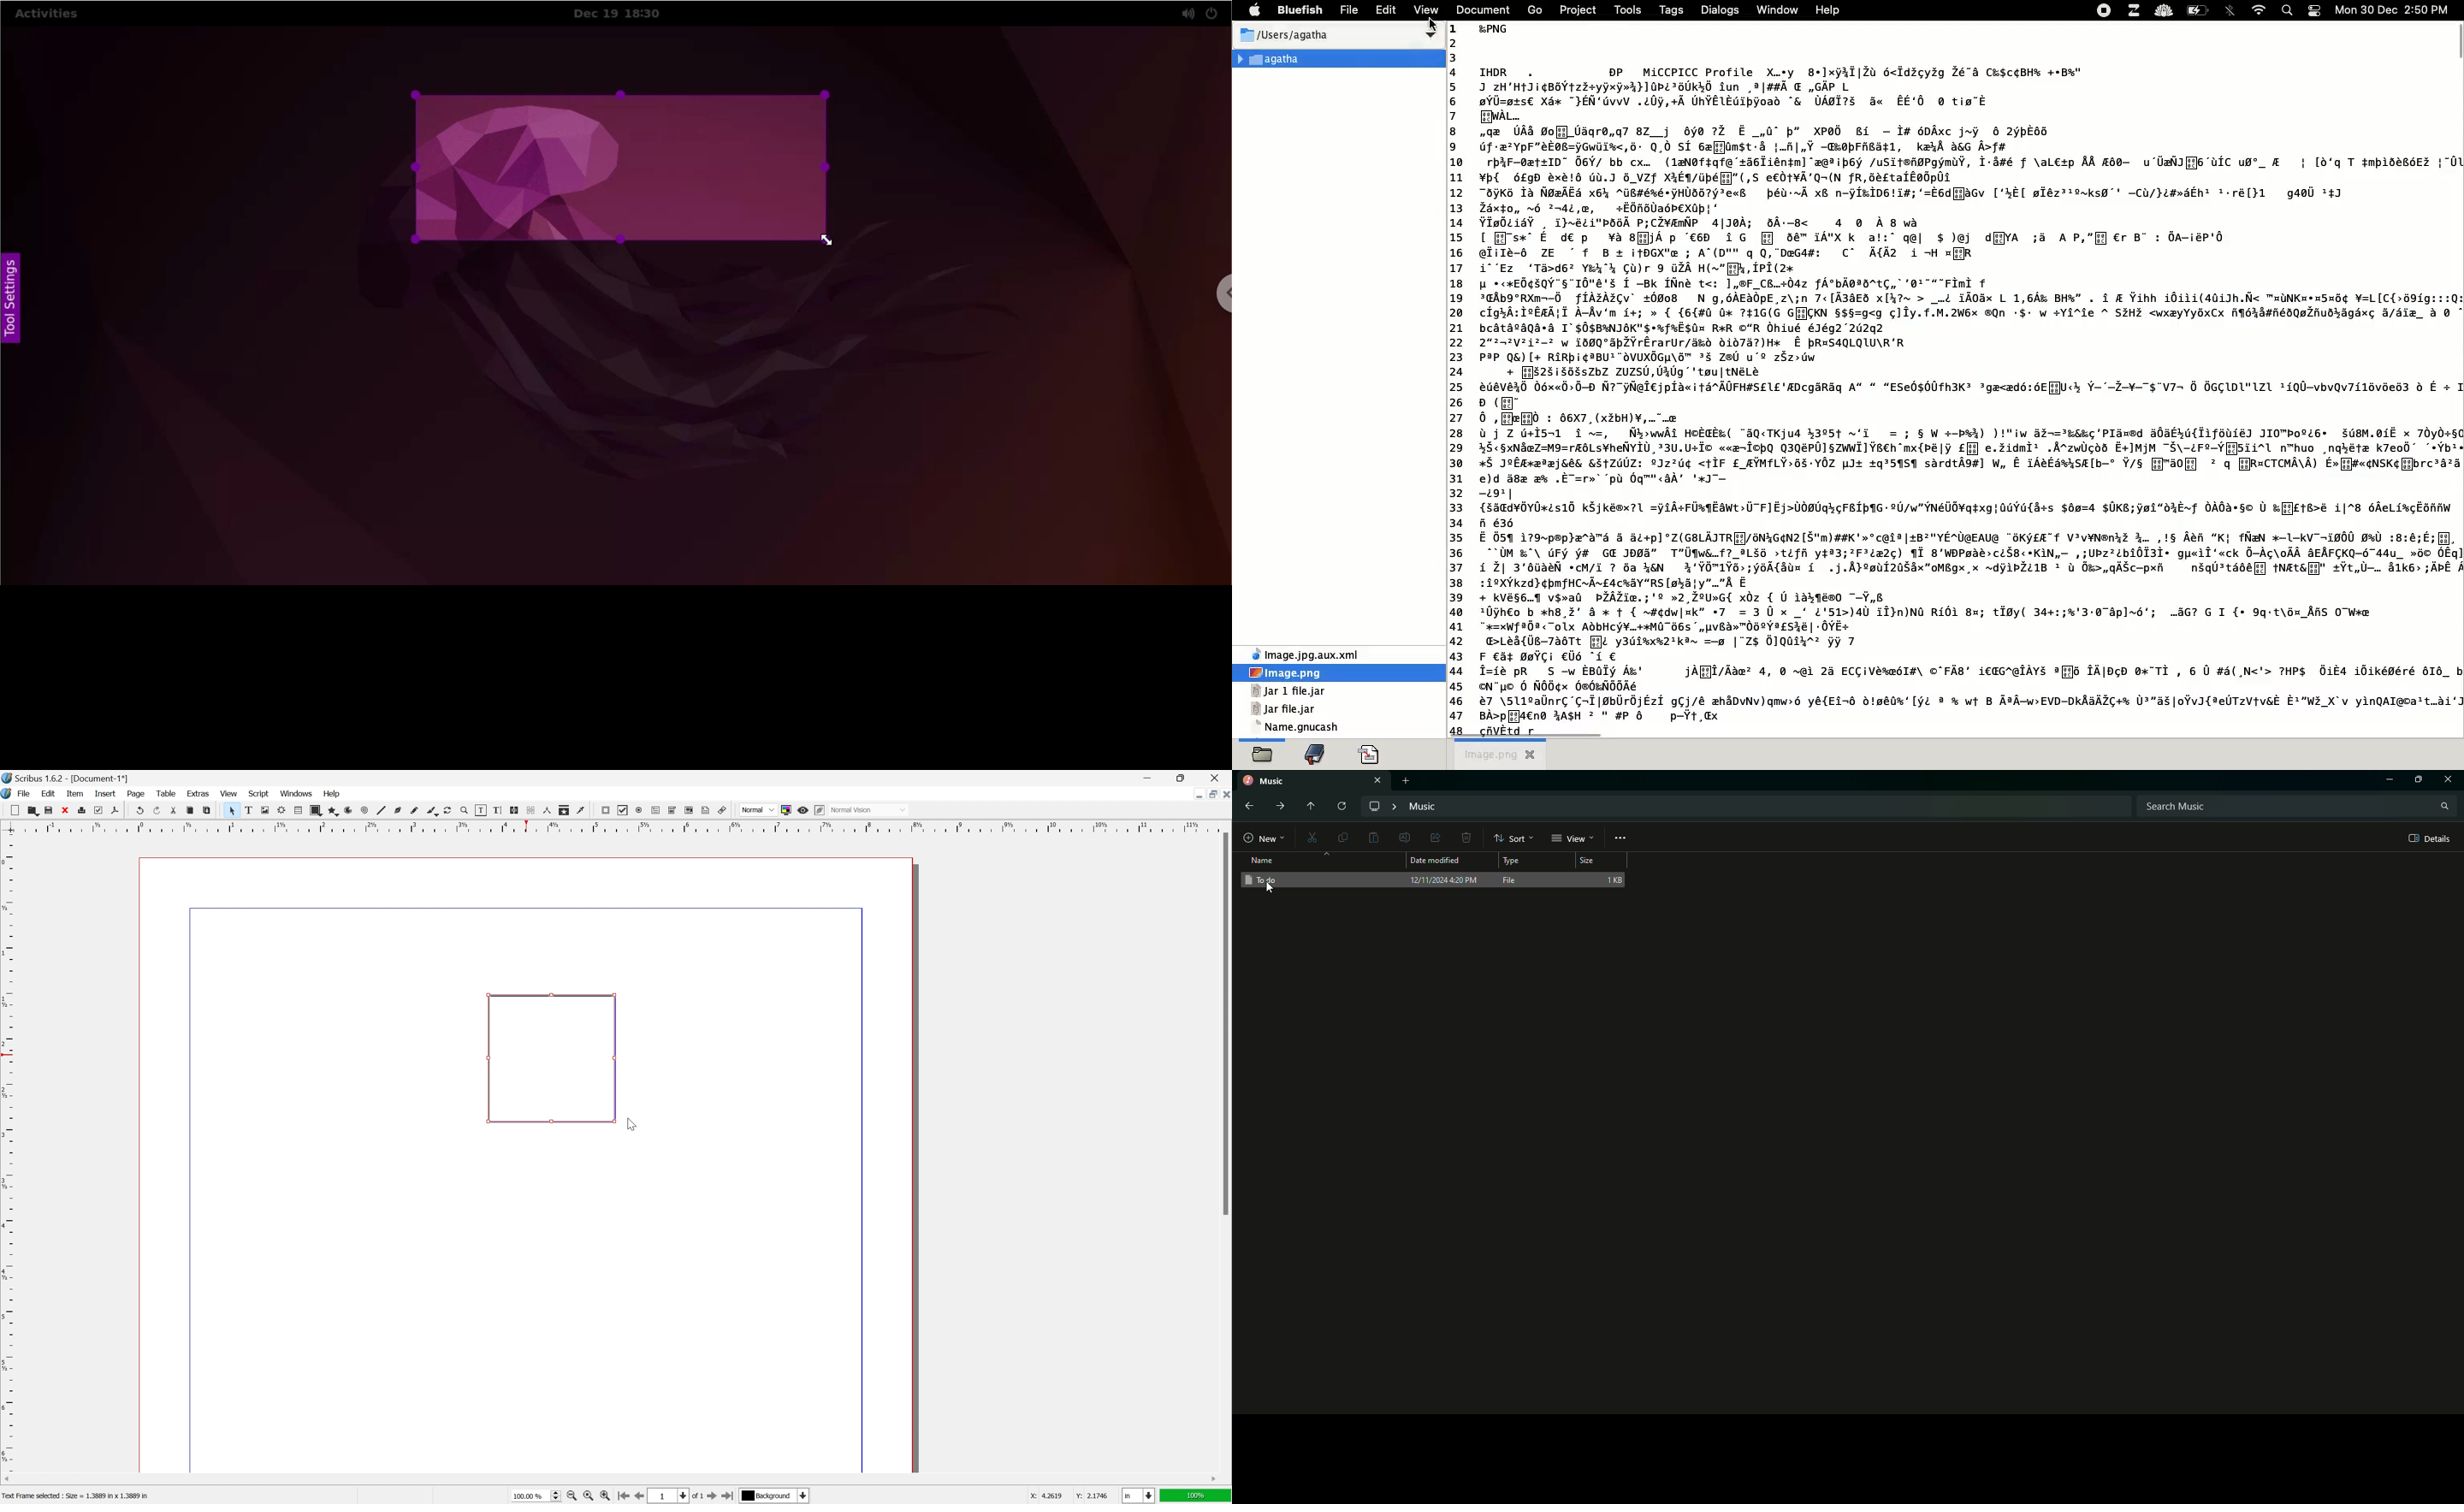 This screenshot has width=2464, height=1512. Describe the element at coordinates (623, 811) in the screenshot. I see `pdf checkbox` at that location.